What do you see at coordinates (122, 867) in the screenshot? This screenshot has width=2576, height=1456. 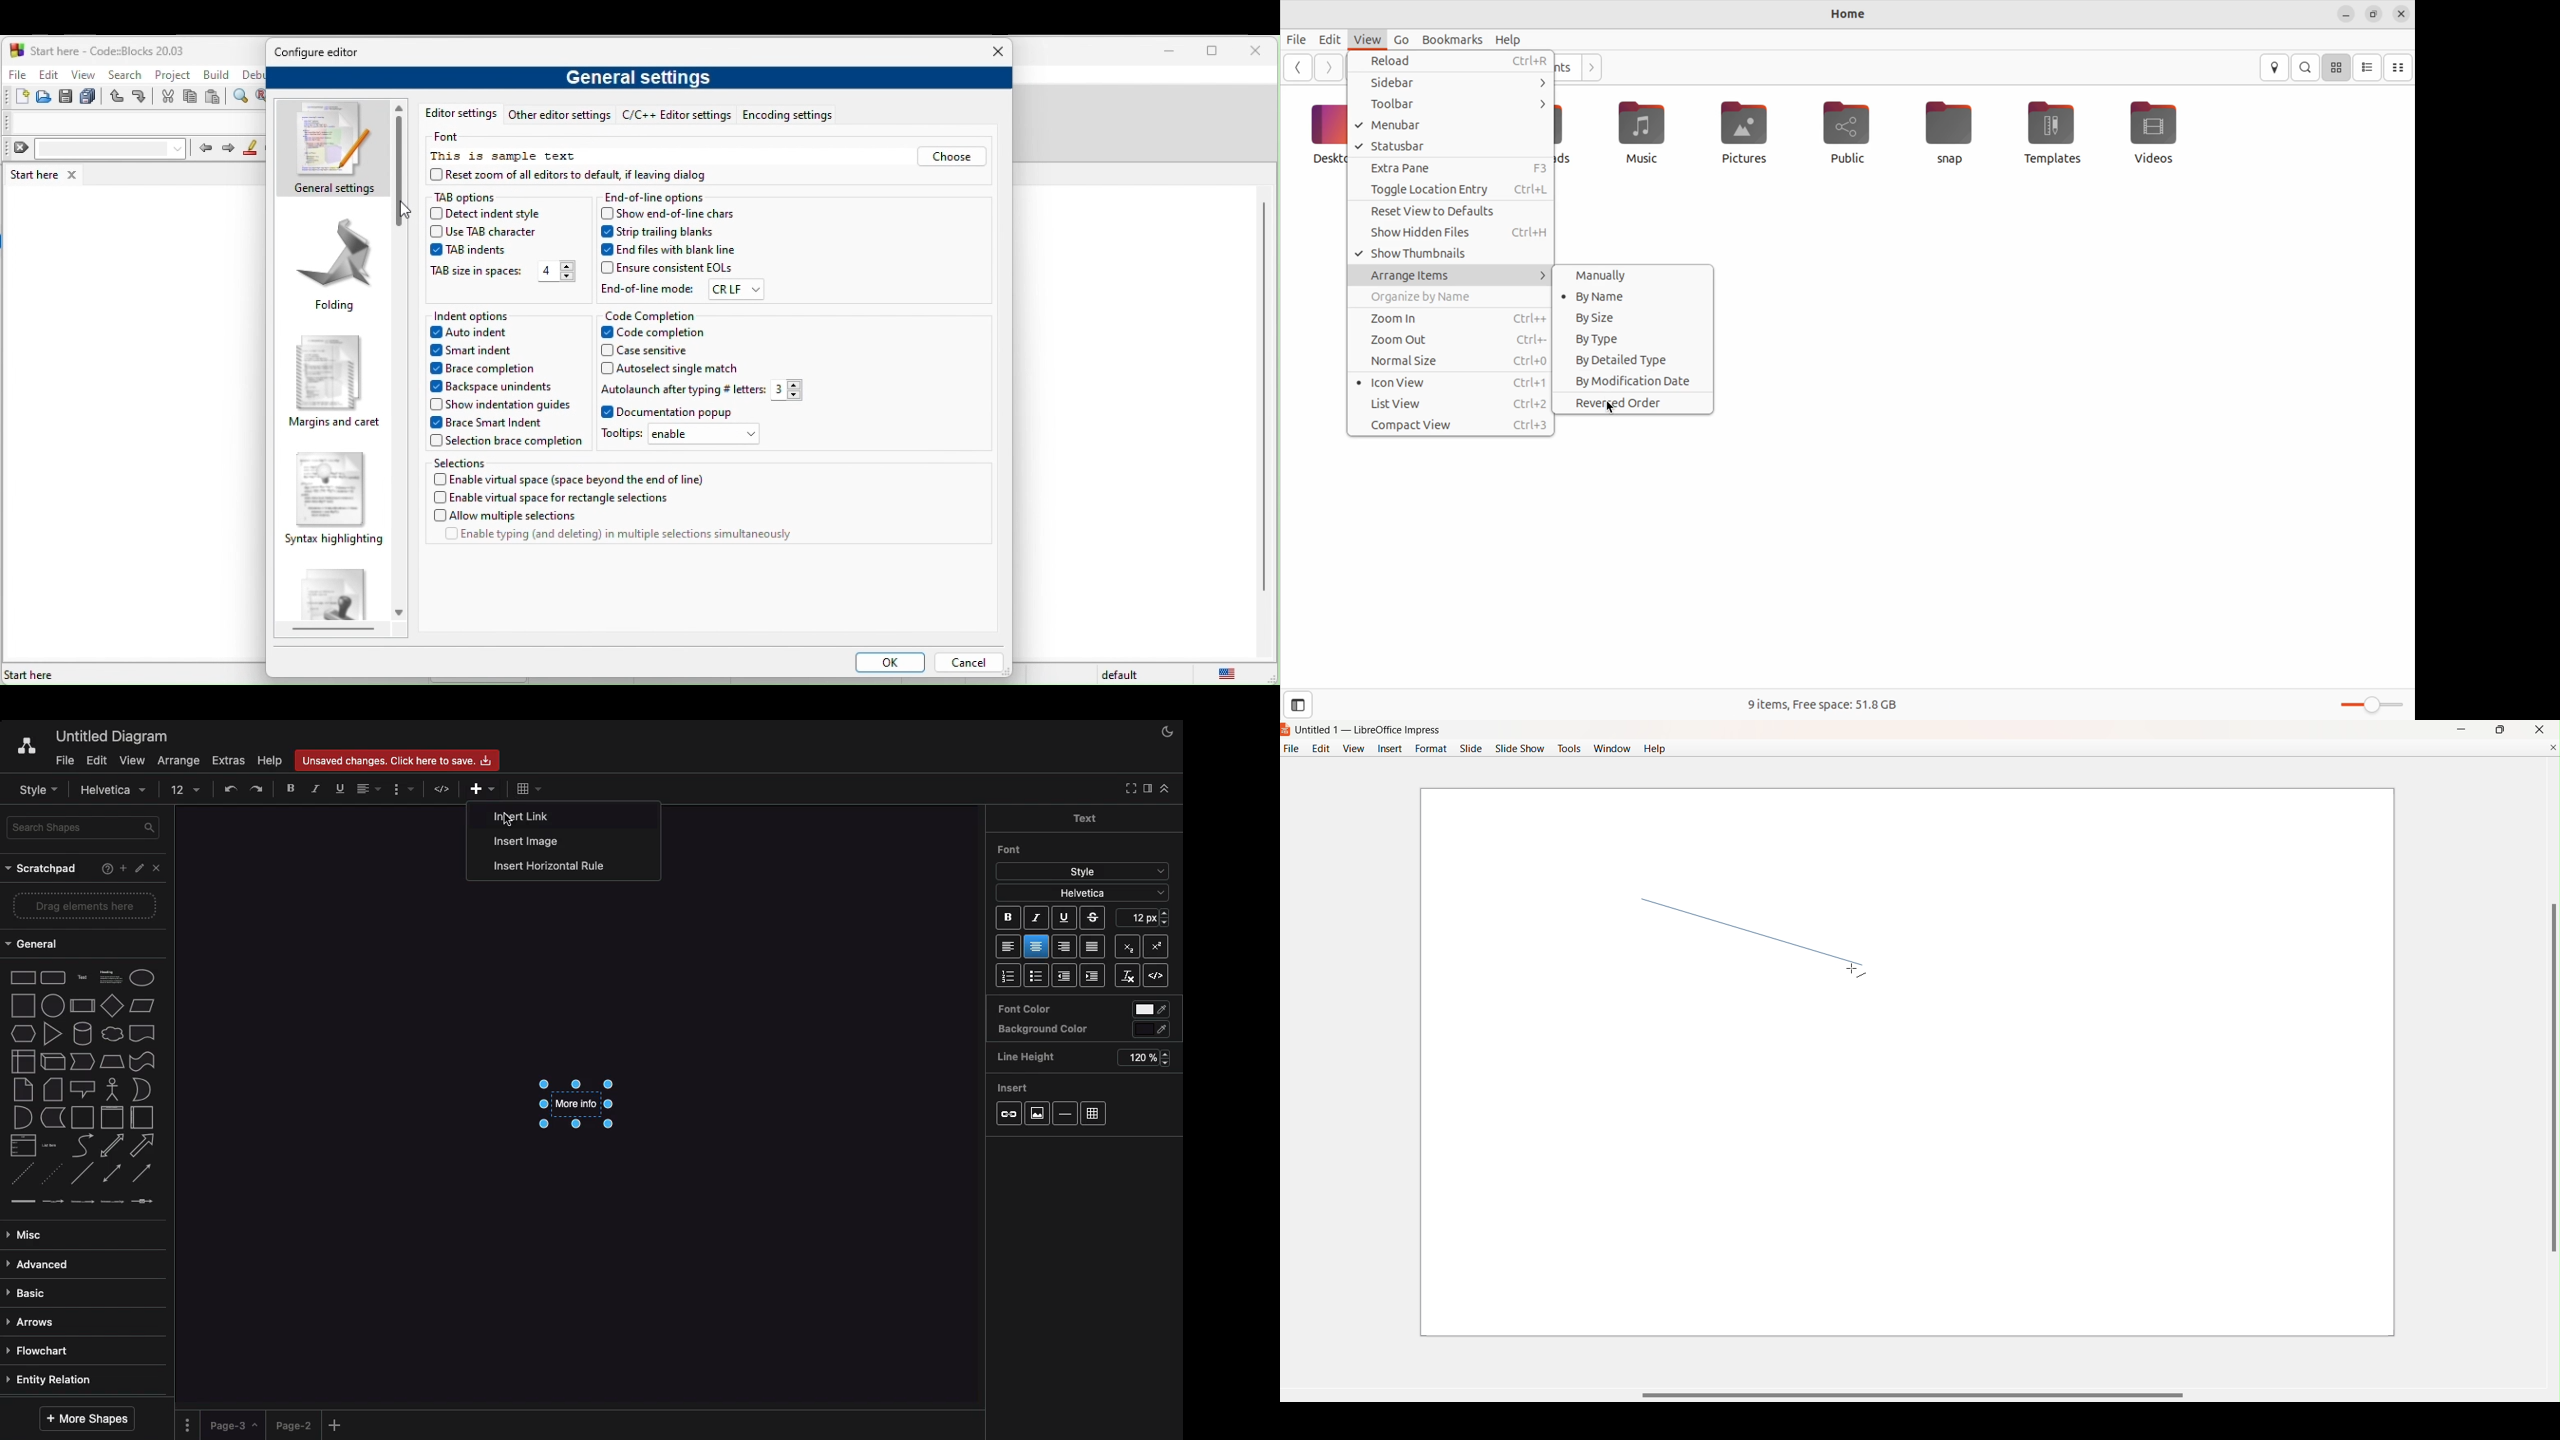 I see `Add` at bounding box center [122, 867].